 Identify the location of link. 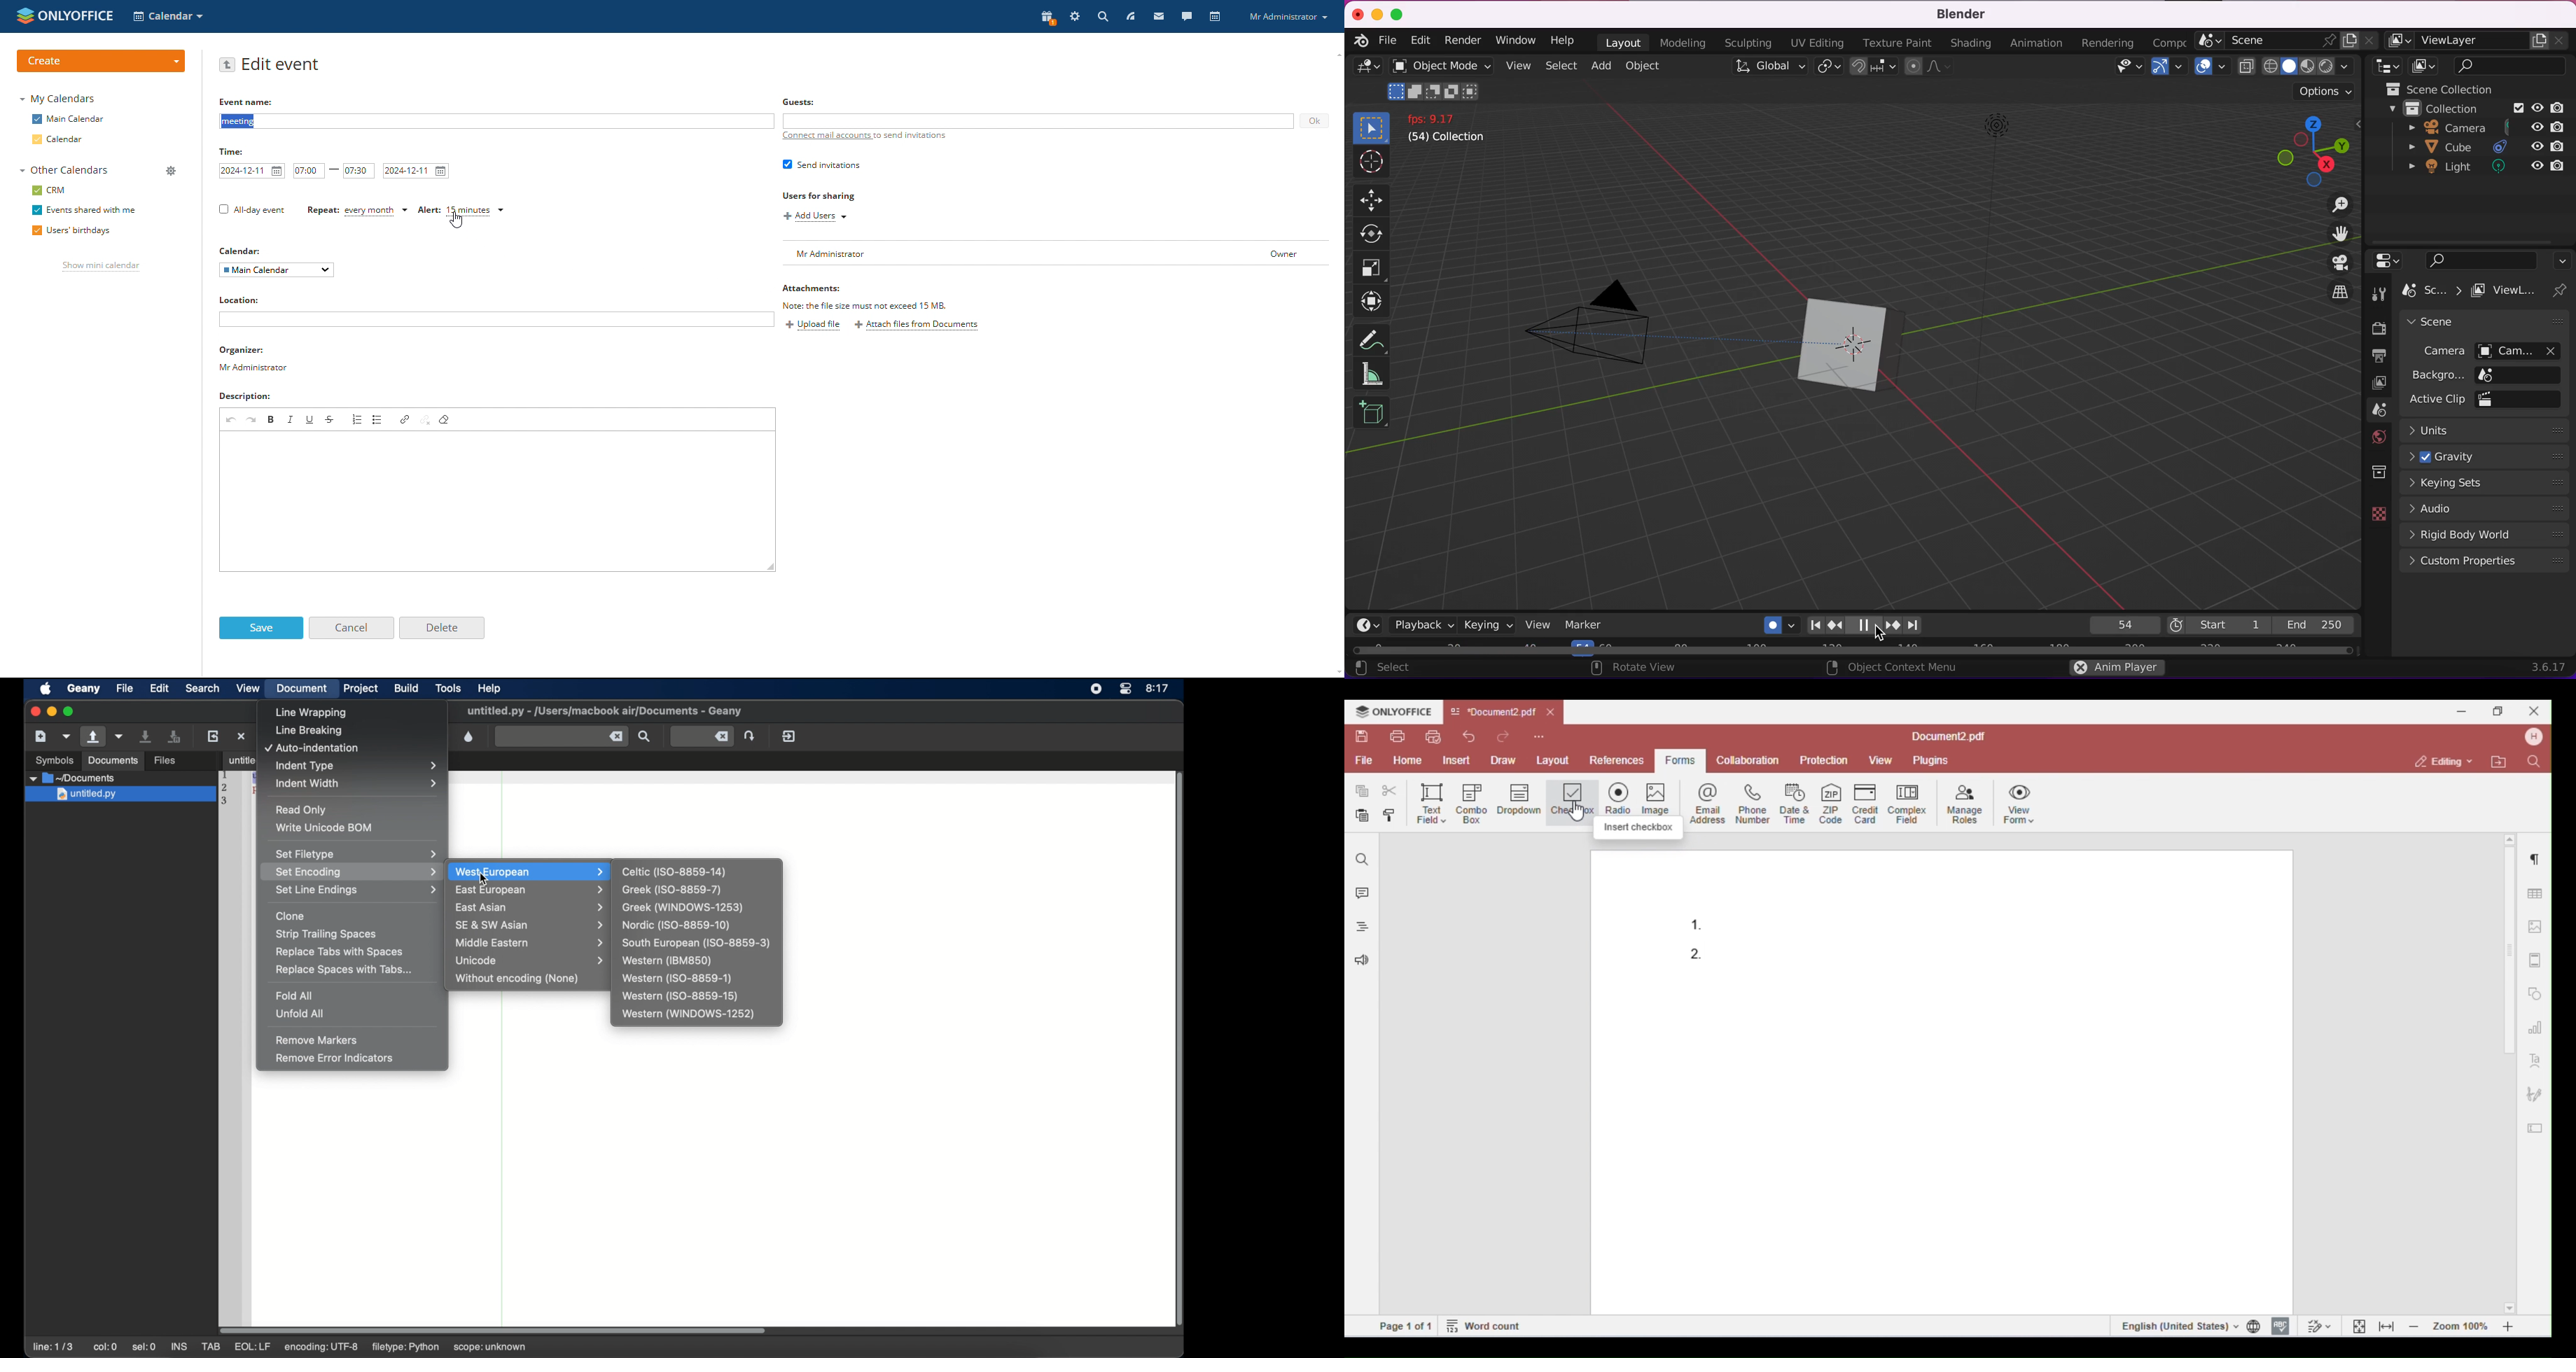
(405, 419).